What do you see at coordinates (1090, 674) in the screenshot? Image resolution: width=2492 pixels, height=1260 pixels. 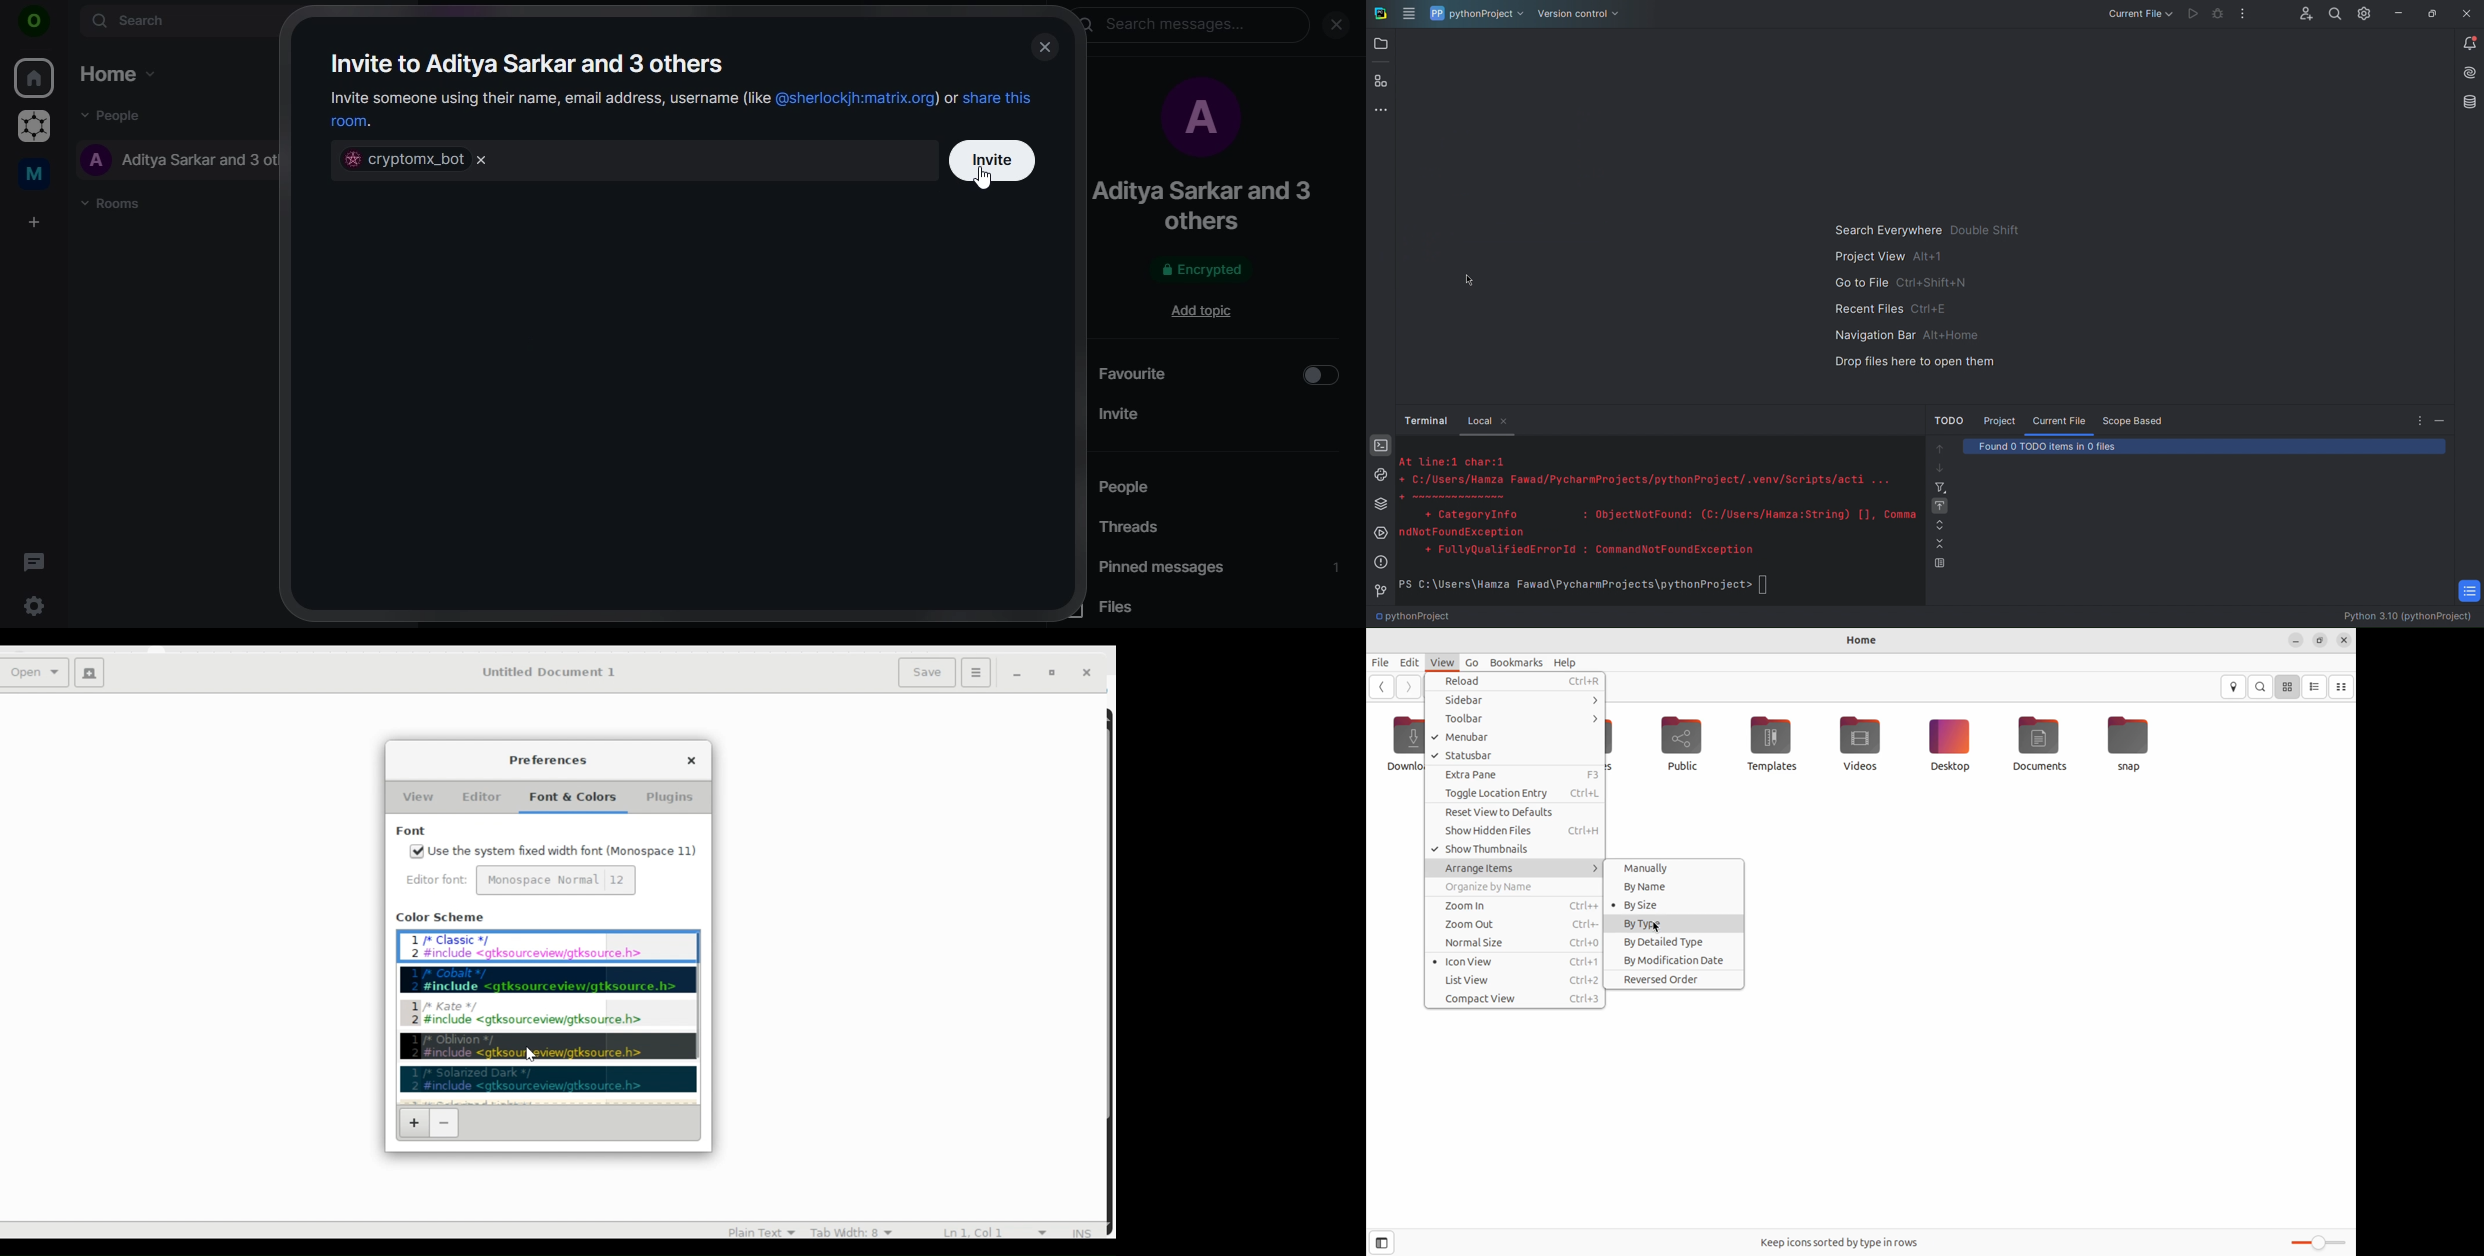 I see `Close` at bounding box center [1090, 674].